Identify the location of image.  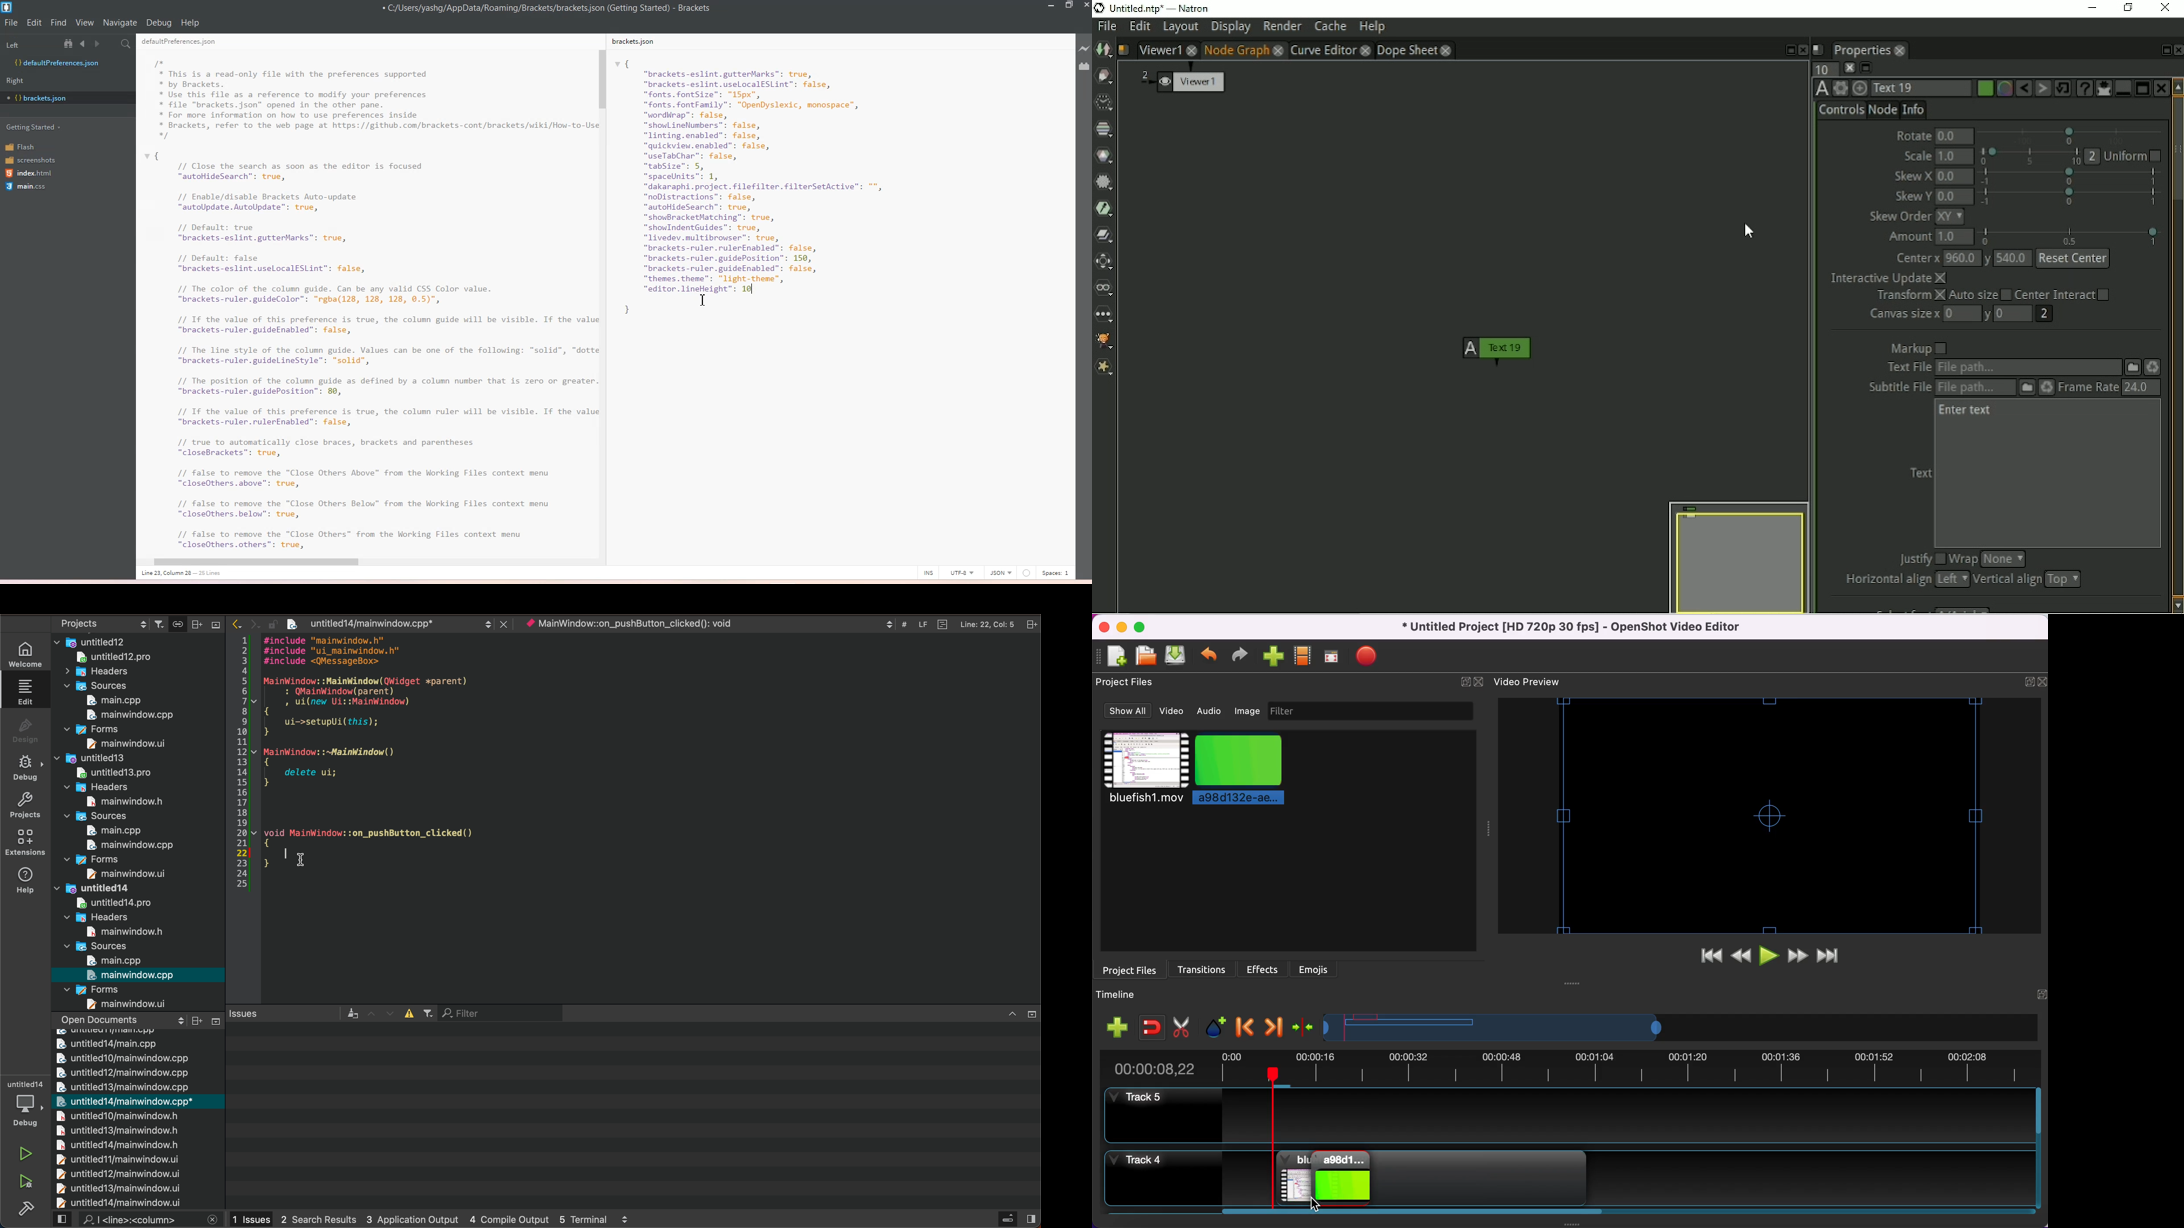
(1246, 711).